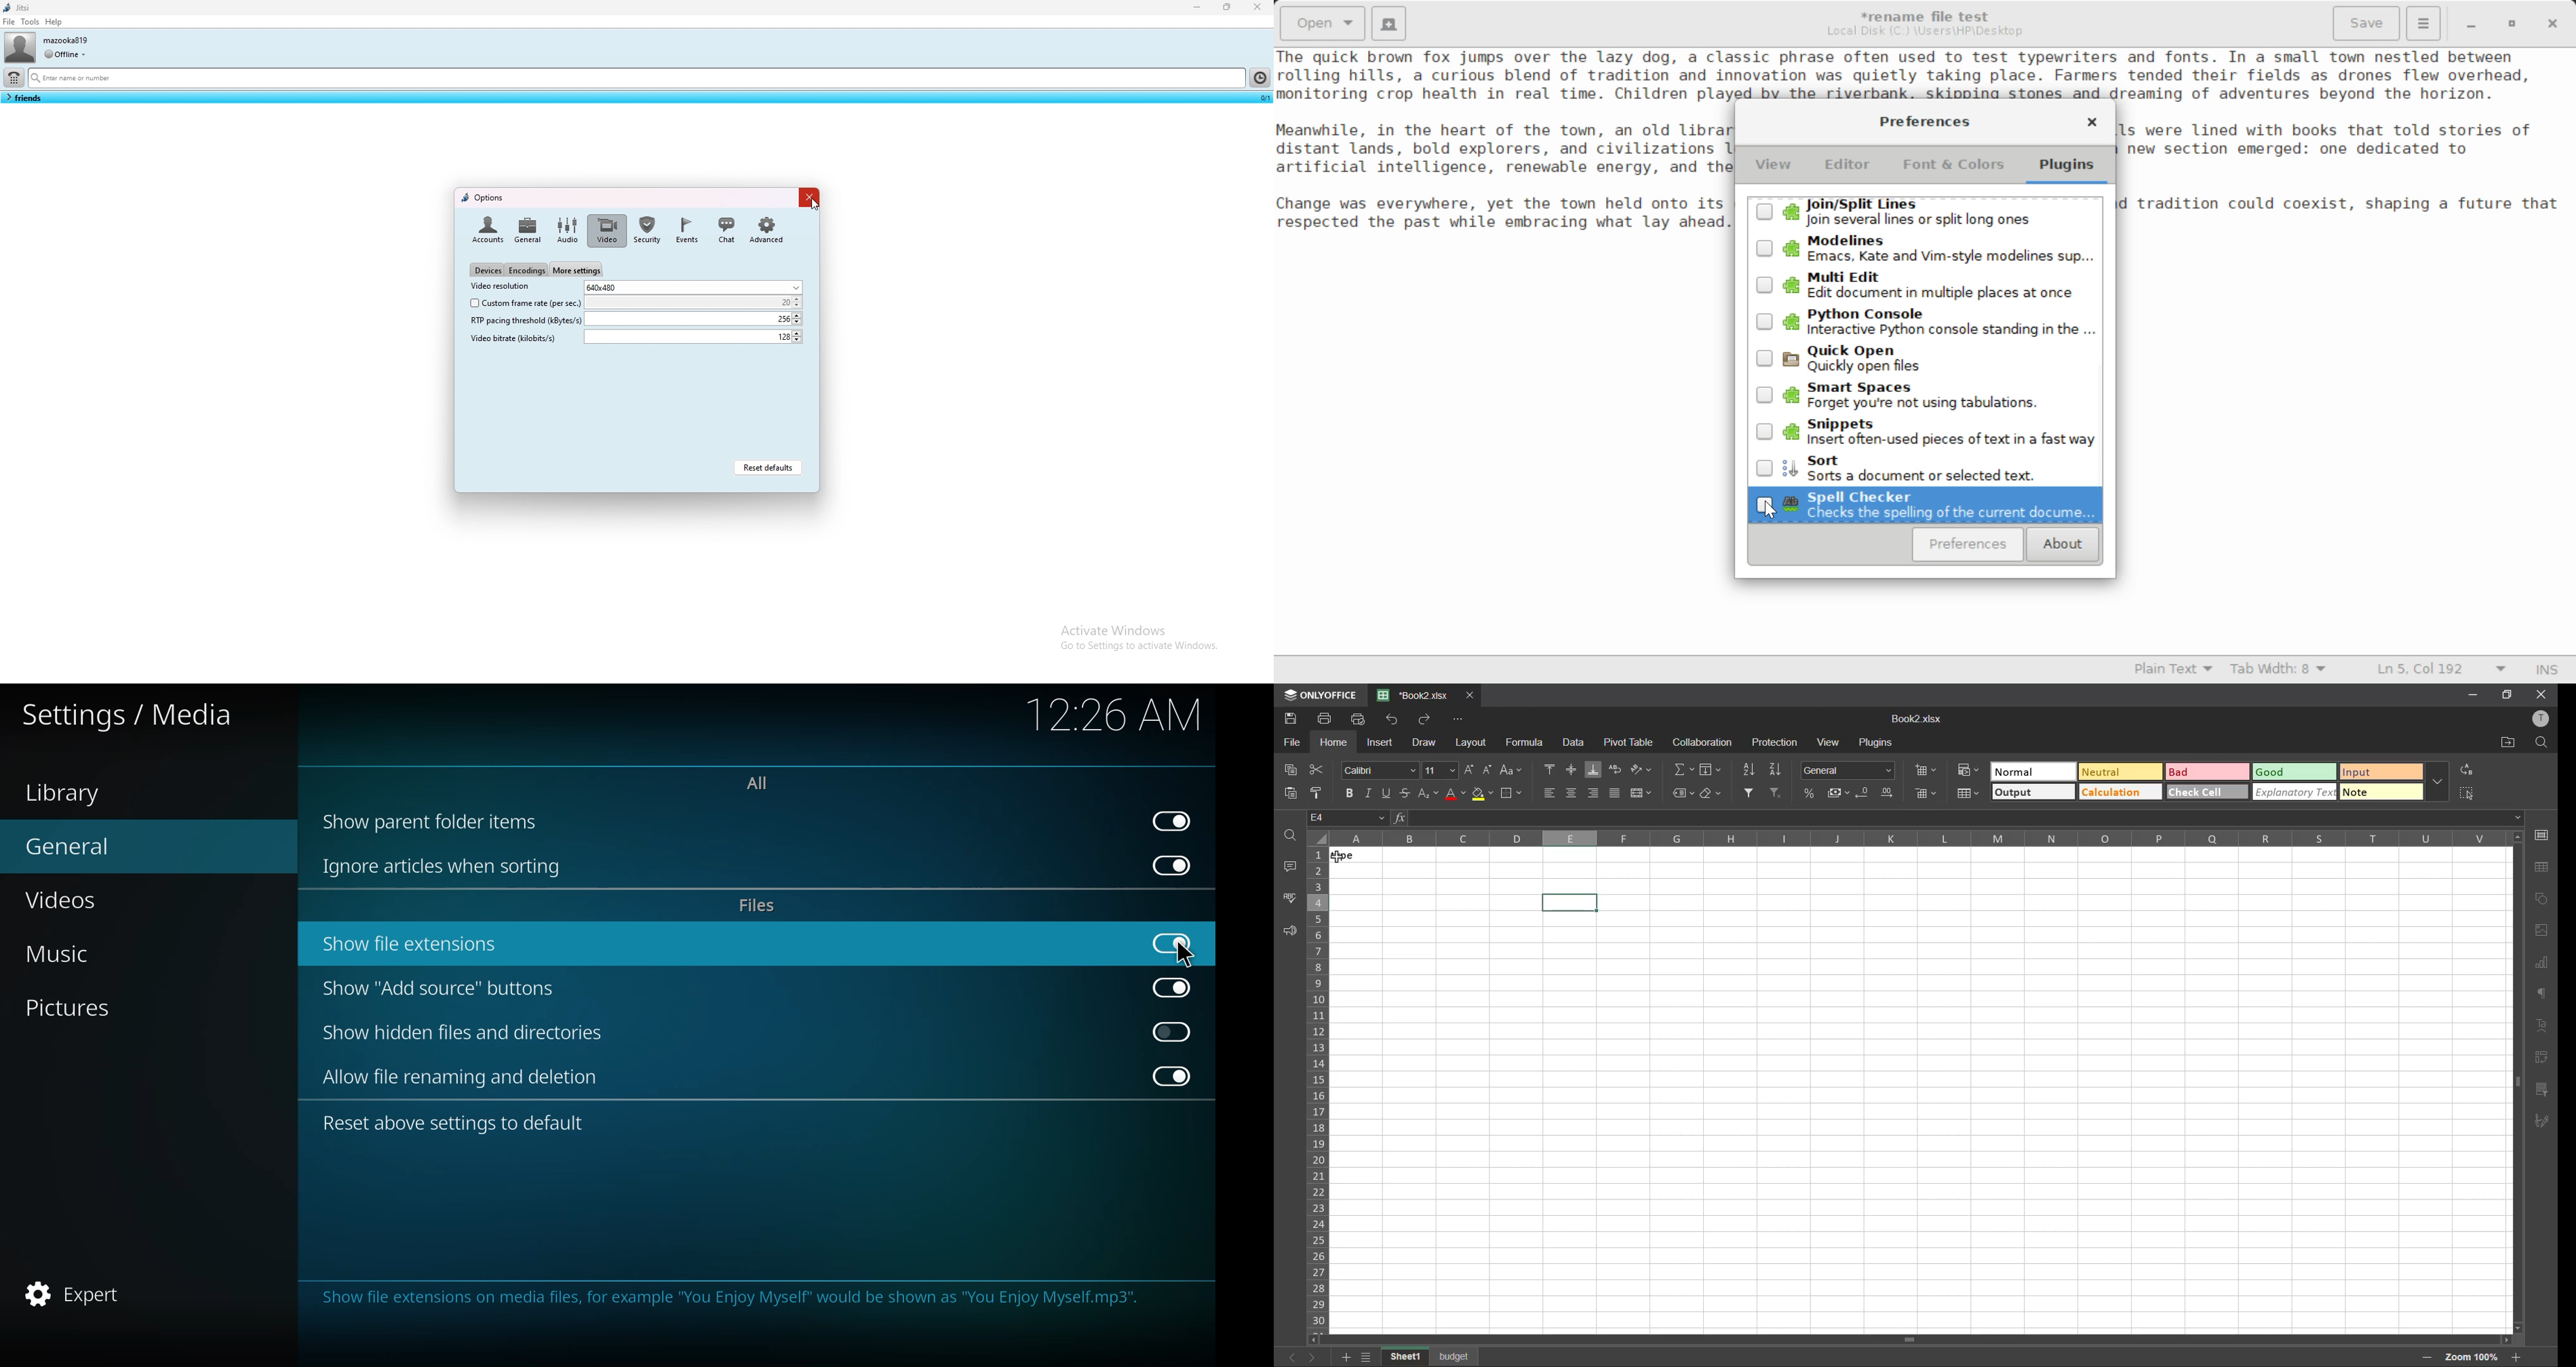  What do you see at coordinates (1183, 956) in the screenshot?
I see `cursor` at bounding box center [1183, 956].